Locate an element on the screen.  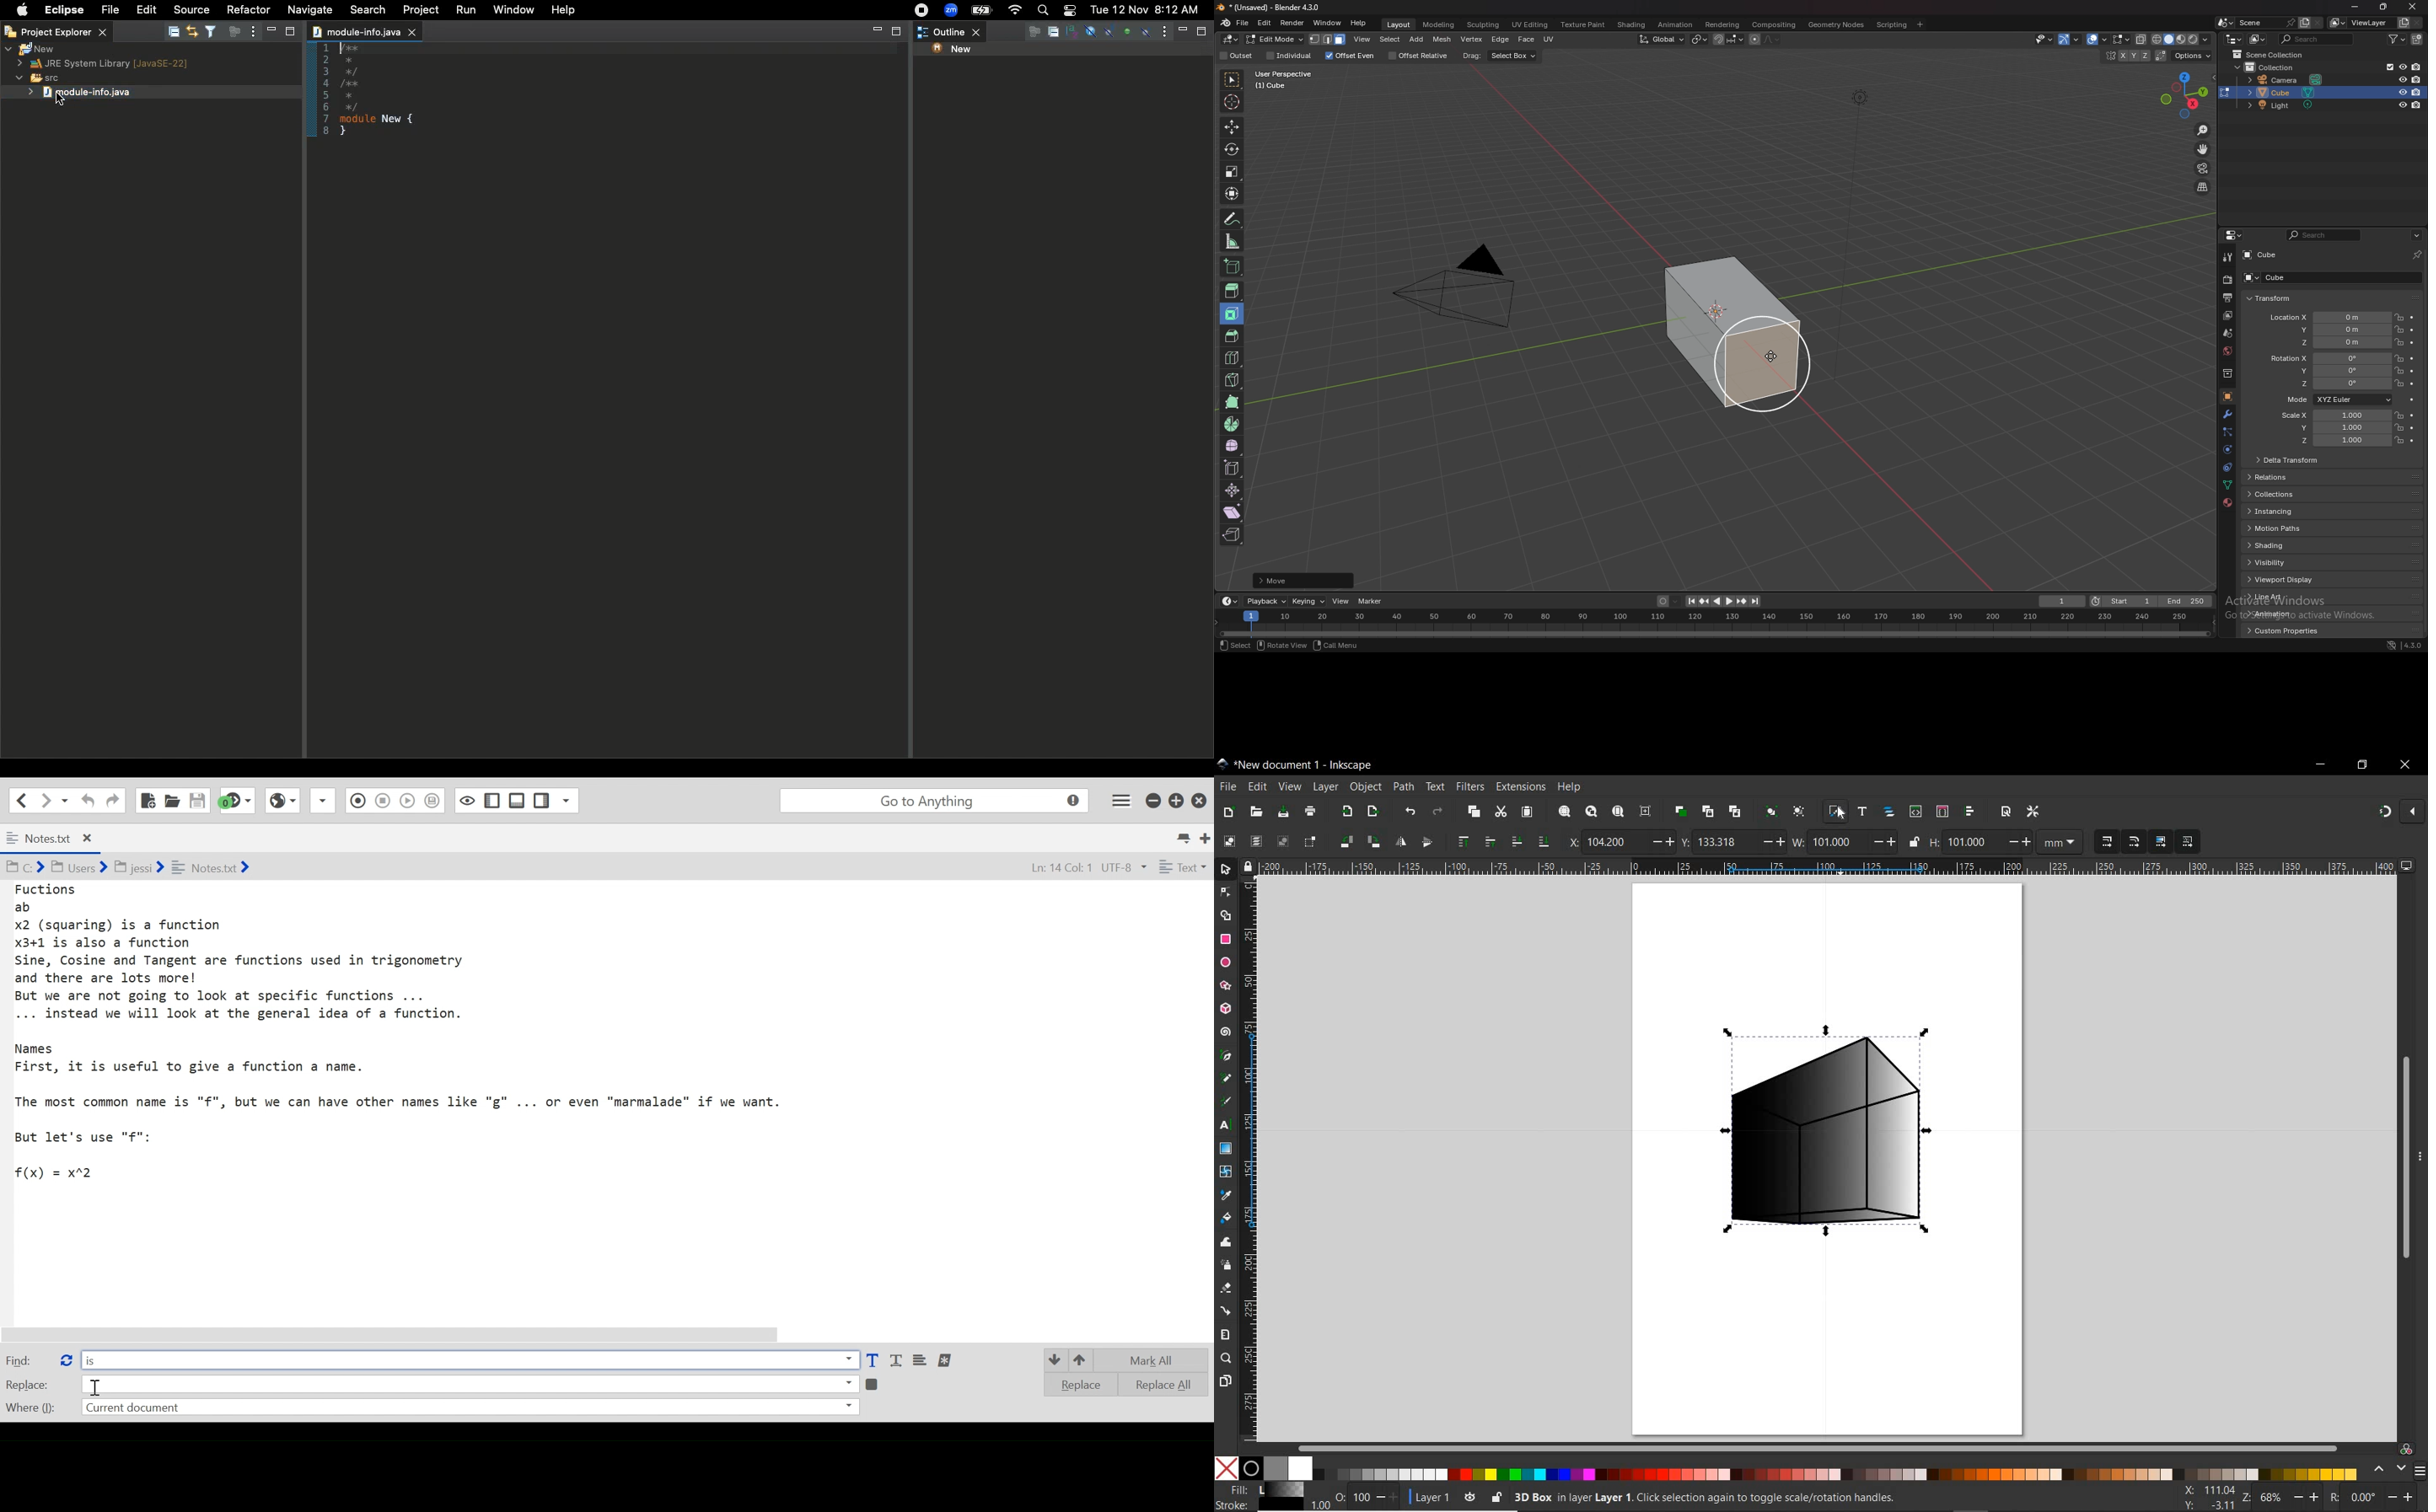
OBJECT FLIP is located at coordinates (1426, 842).